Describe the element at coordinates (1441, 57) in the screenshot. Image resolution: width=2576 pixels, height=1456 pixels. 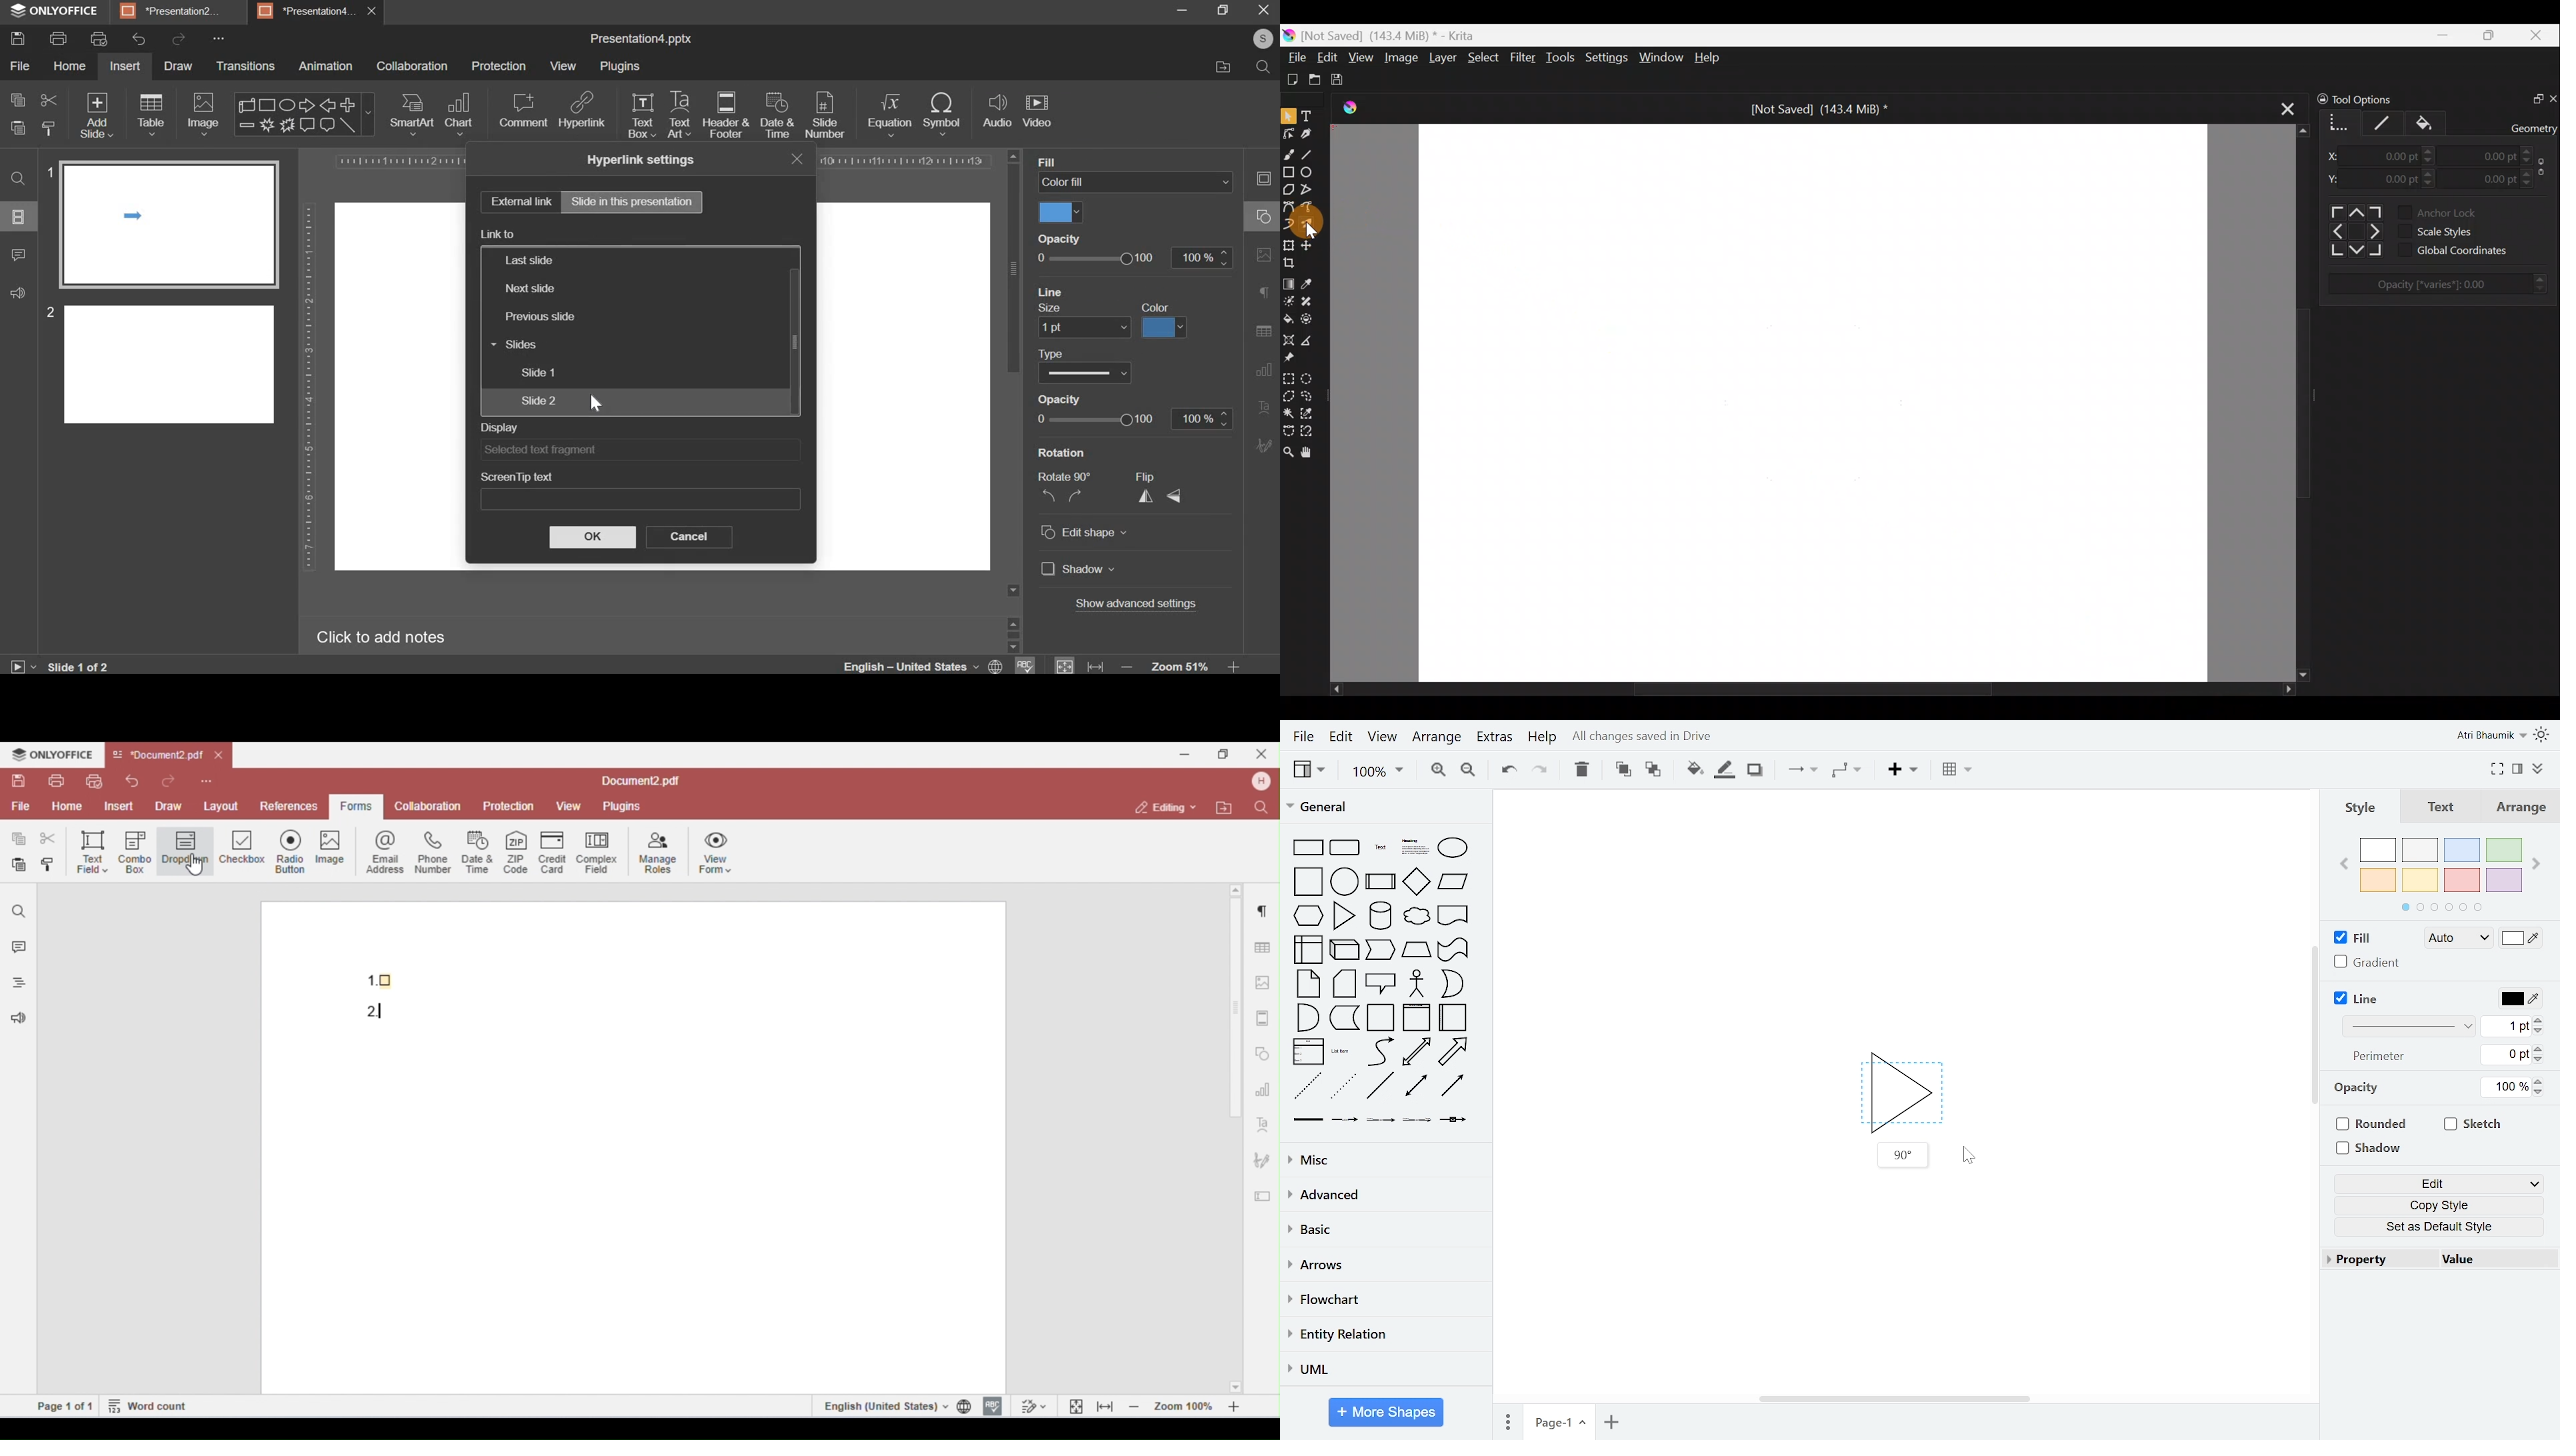
I see `Layer` at that location.